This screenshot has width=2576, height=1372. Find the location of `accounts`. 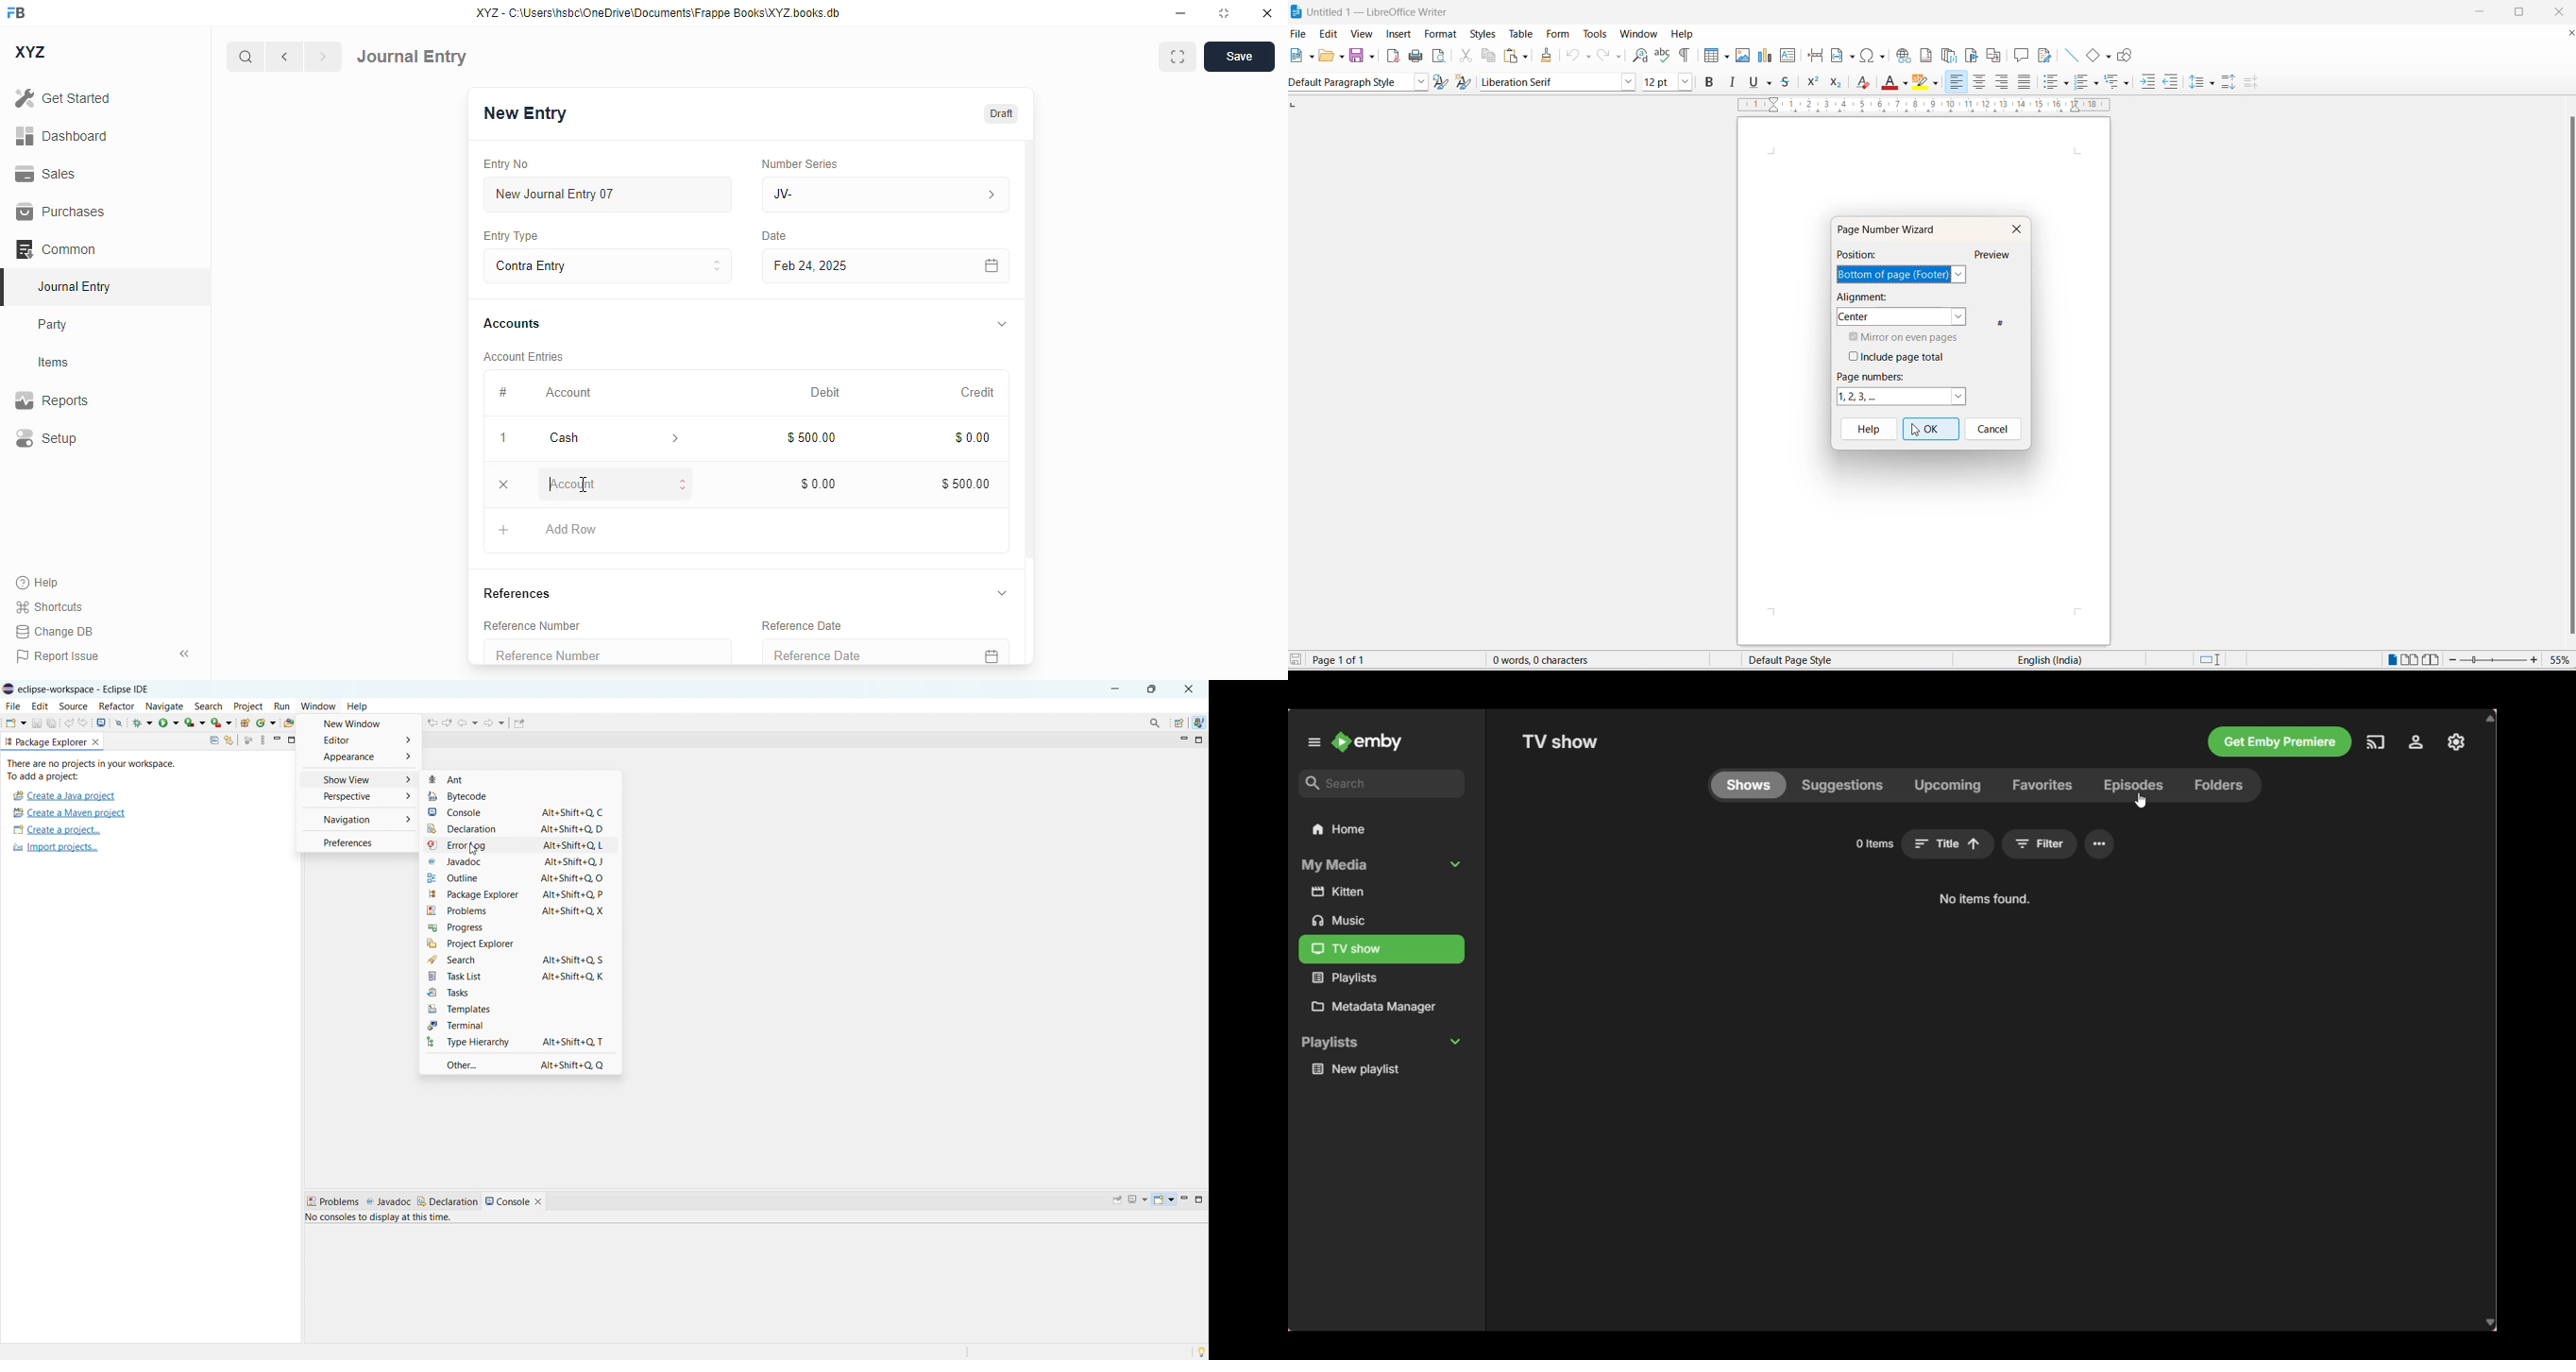

accounts is located at coordinates (512, 325).